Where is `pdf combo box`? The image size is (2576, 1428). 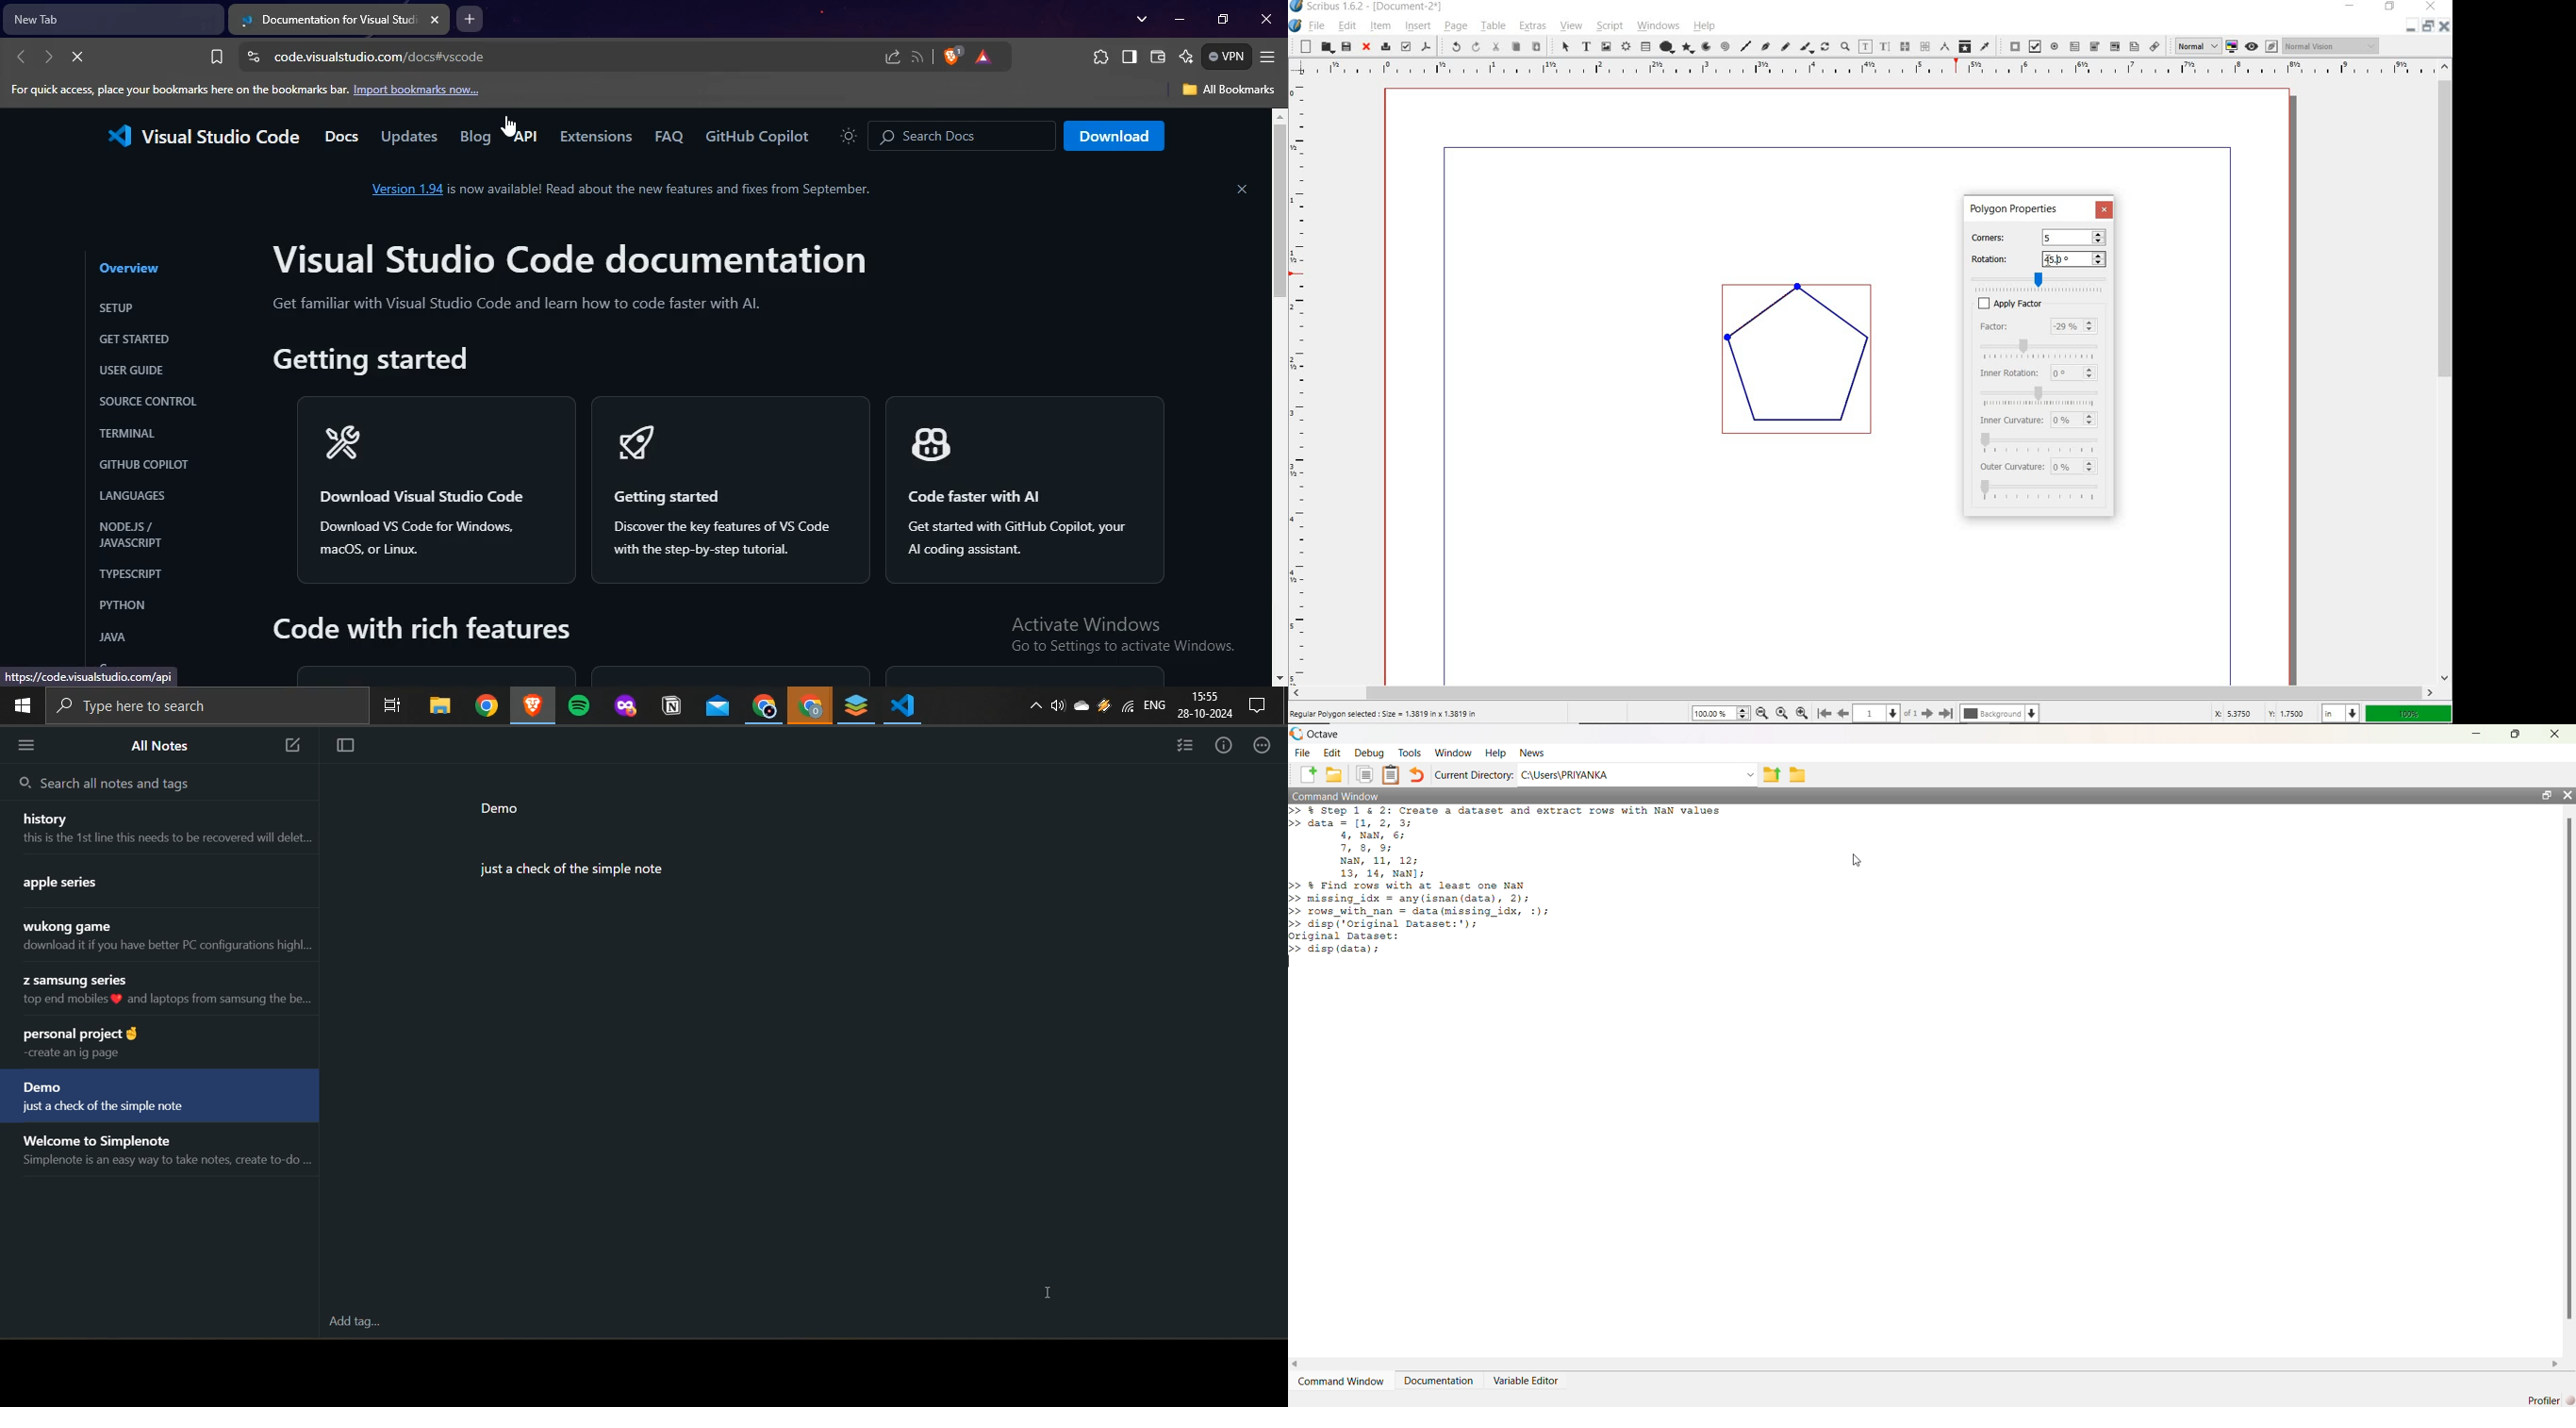 pdf combo box is located at coordinates (2114, 46).